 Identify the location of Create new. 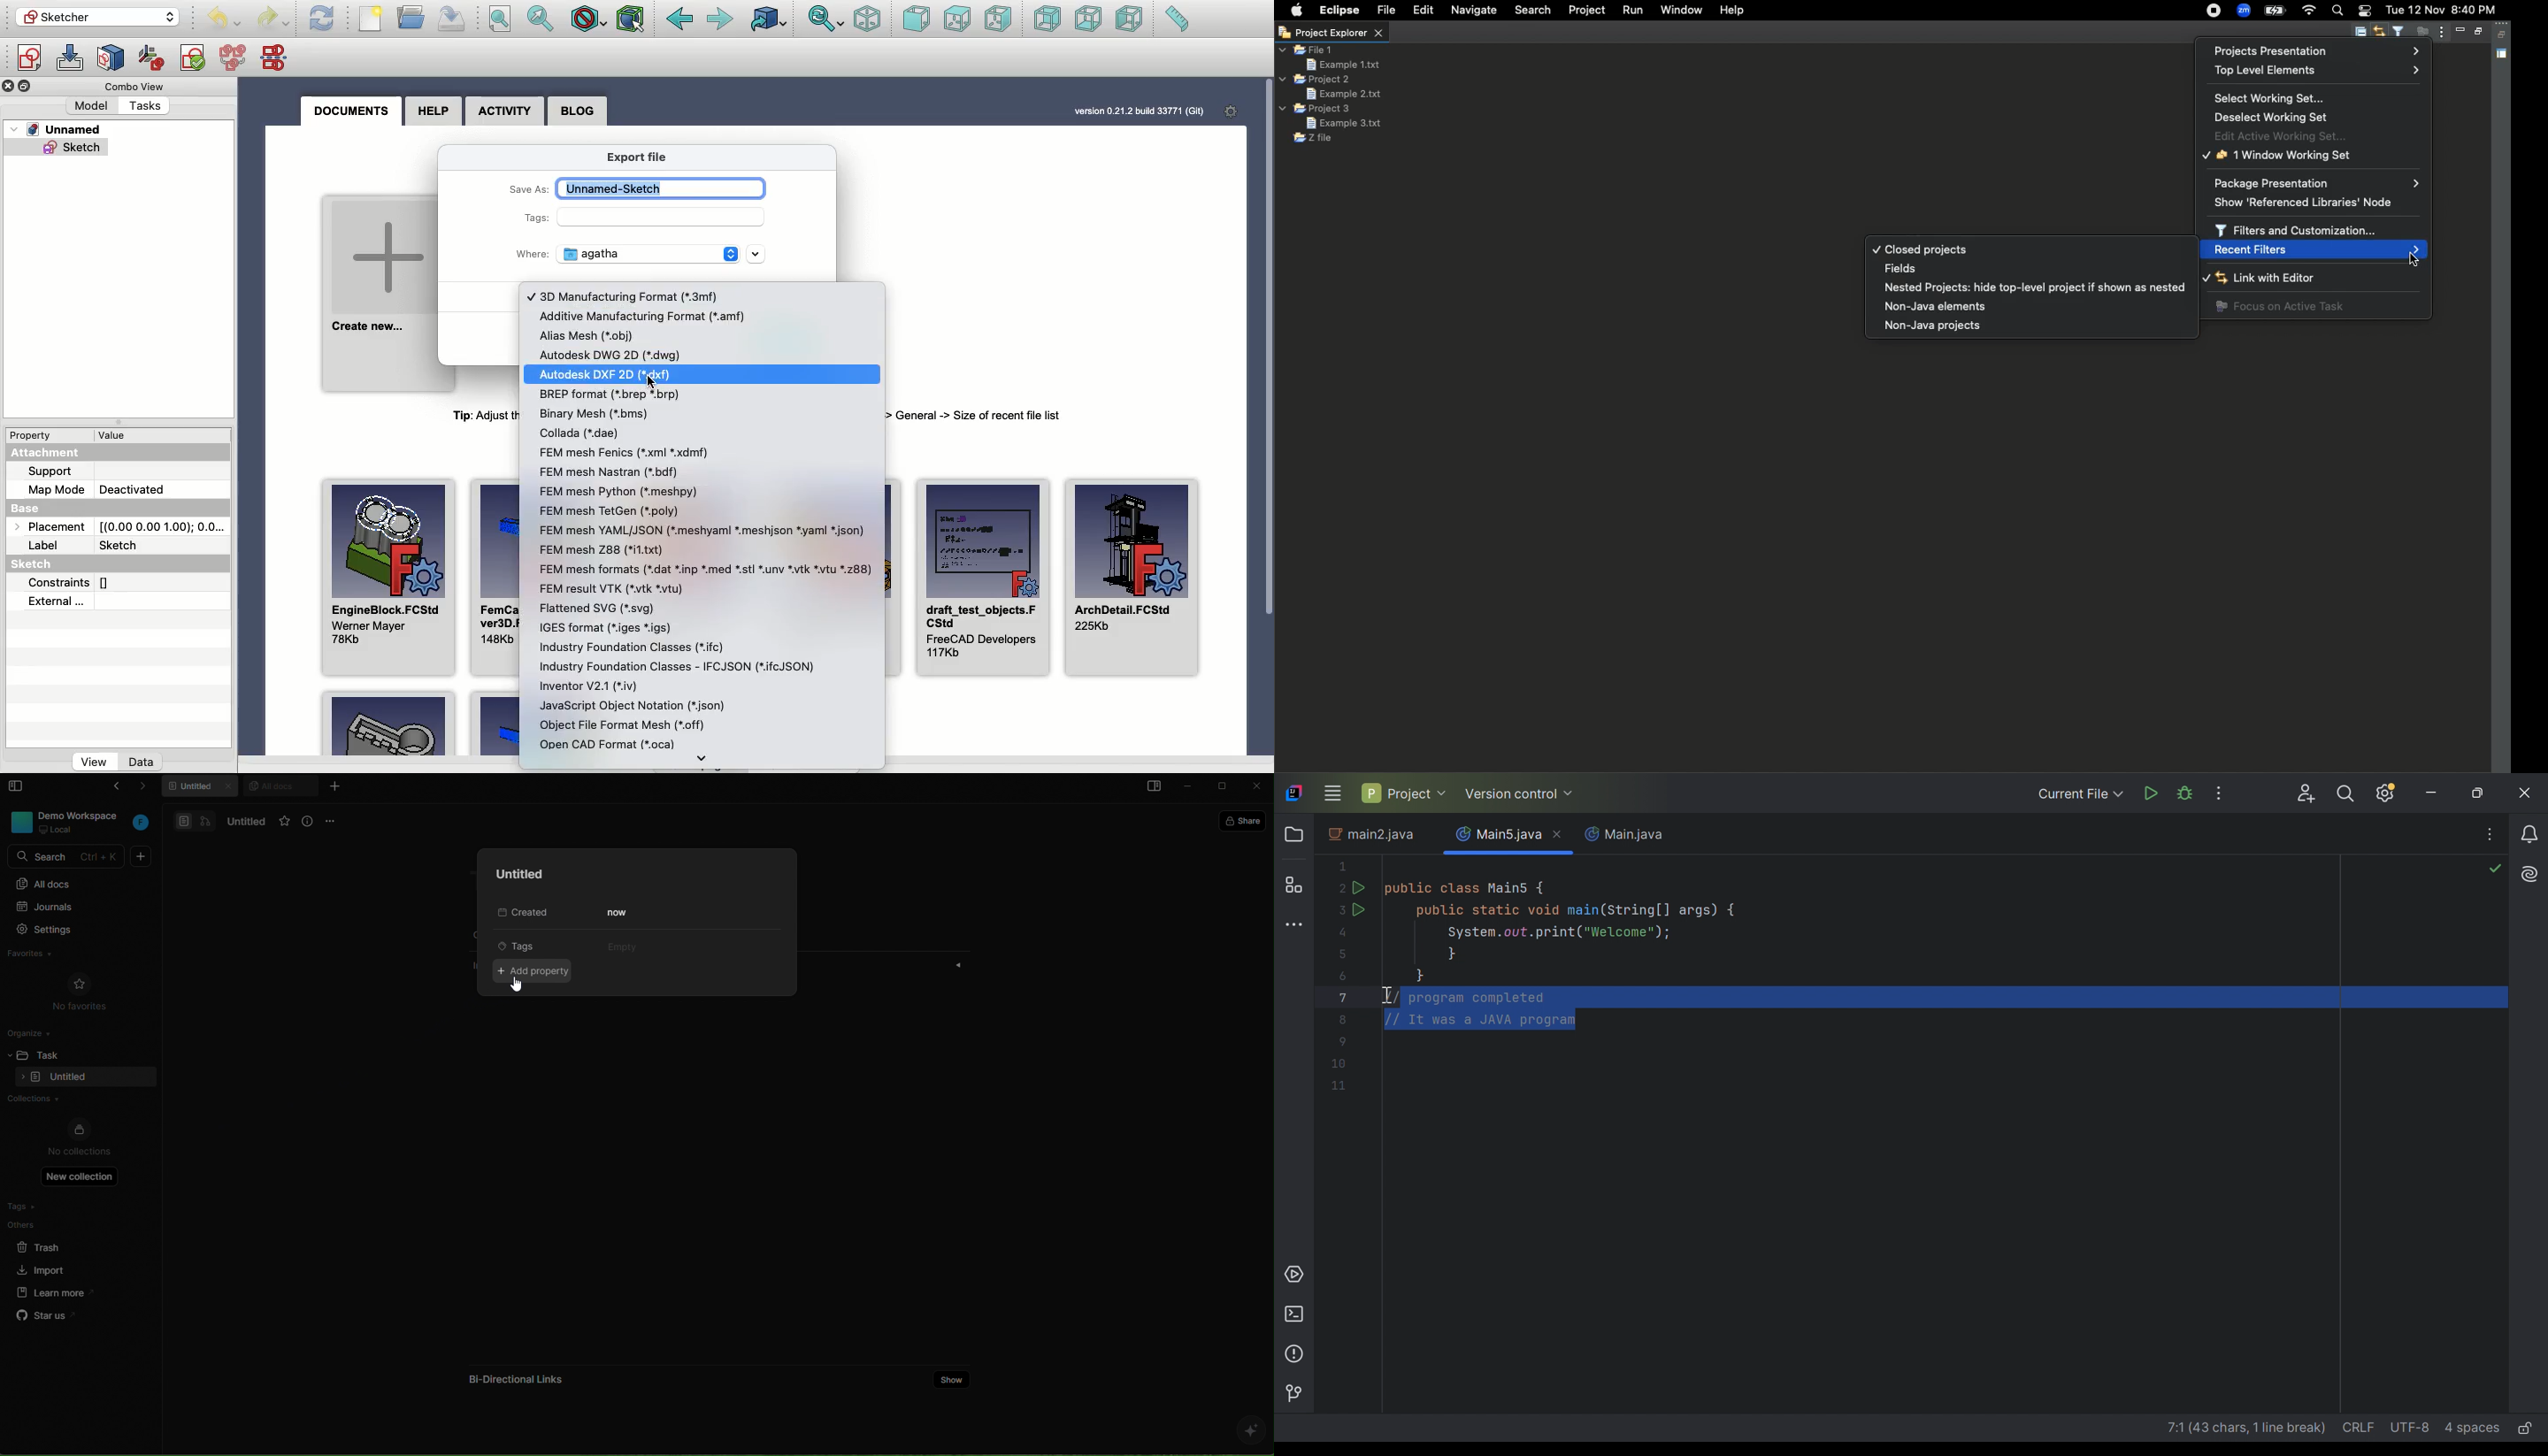
(379, 293).